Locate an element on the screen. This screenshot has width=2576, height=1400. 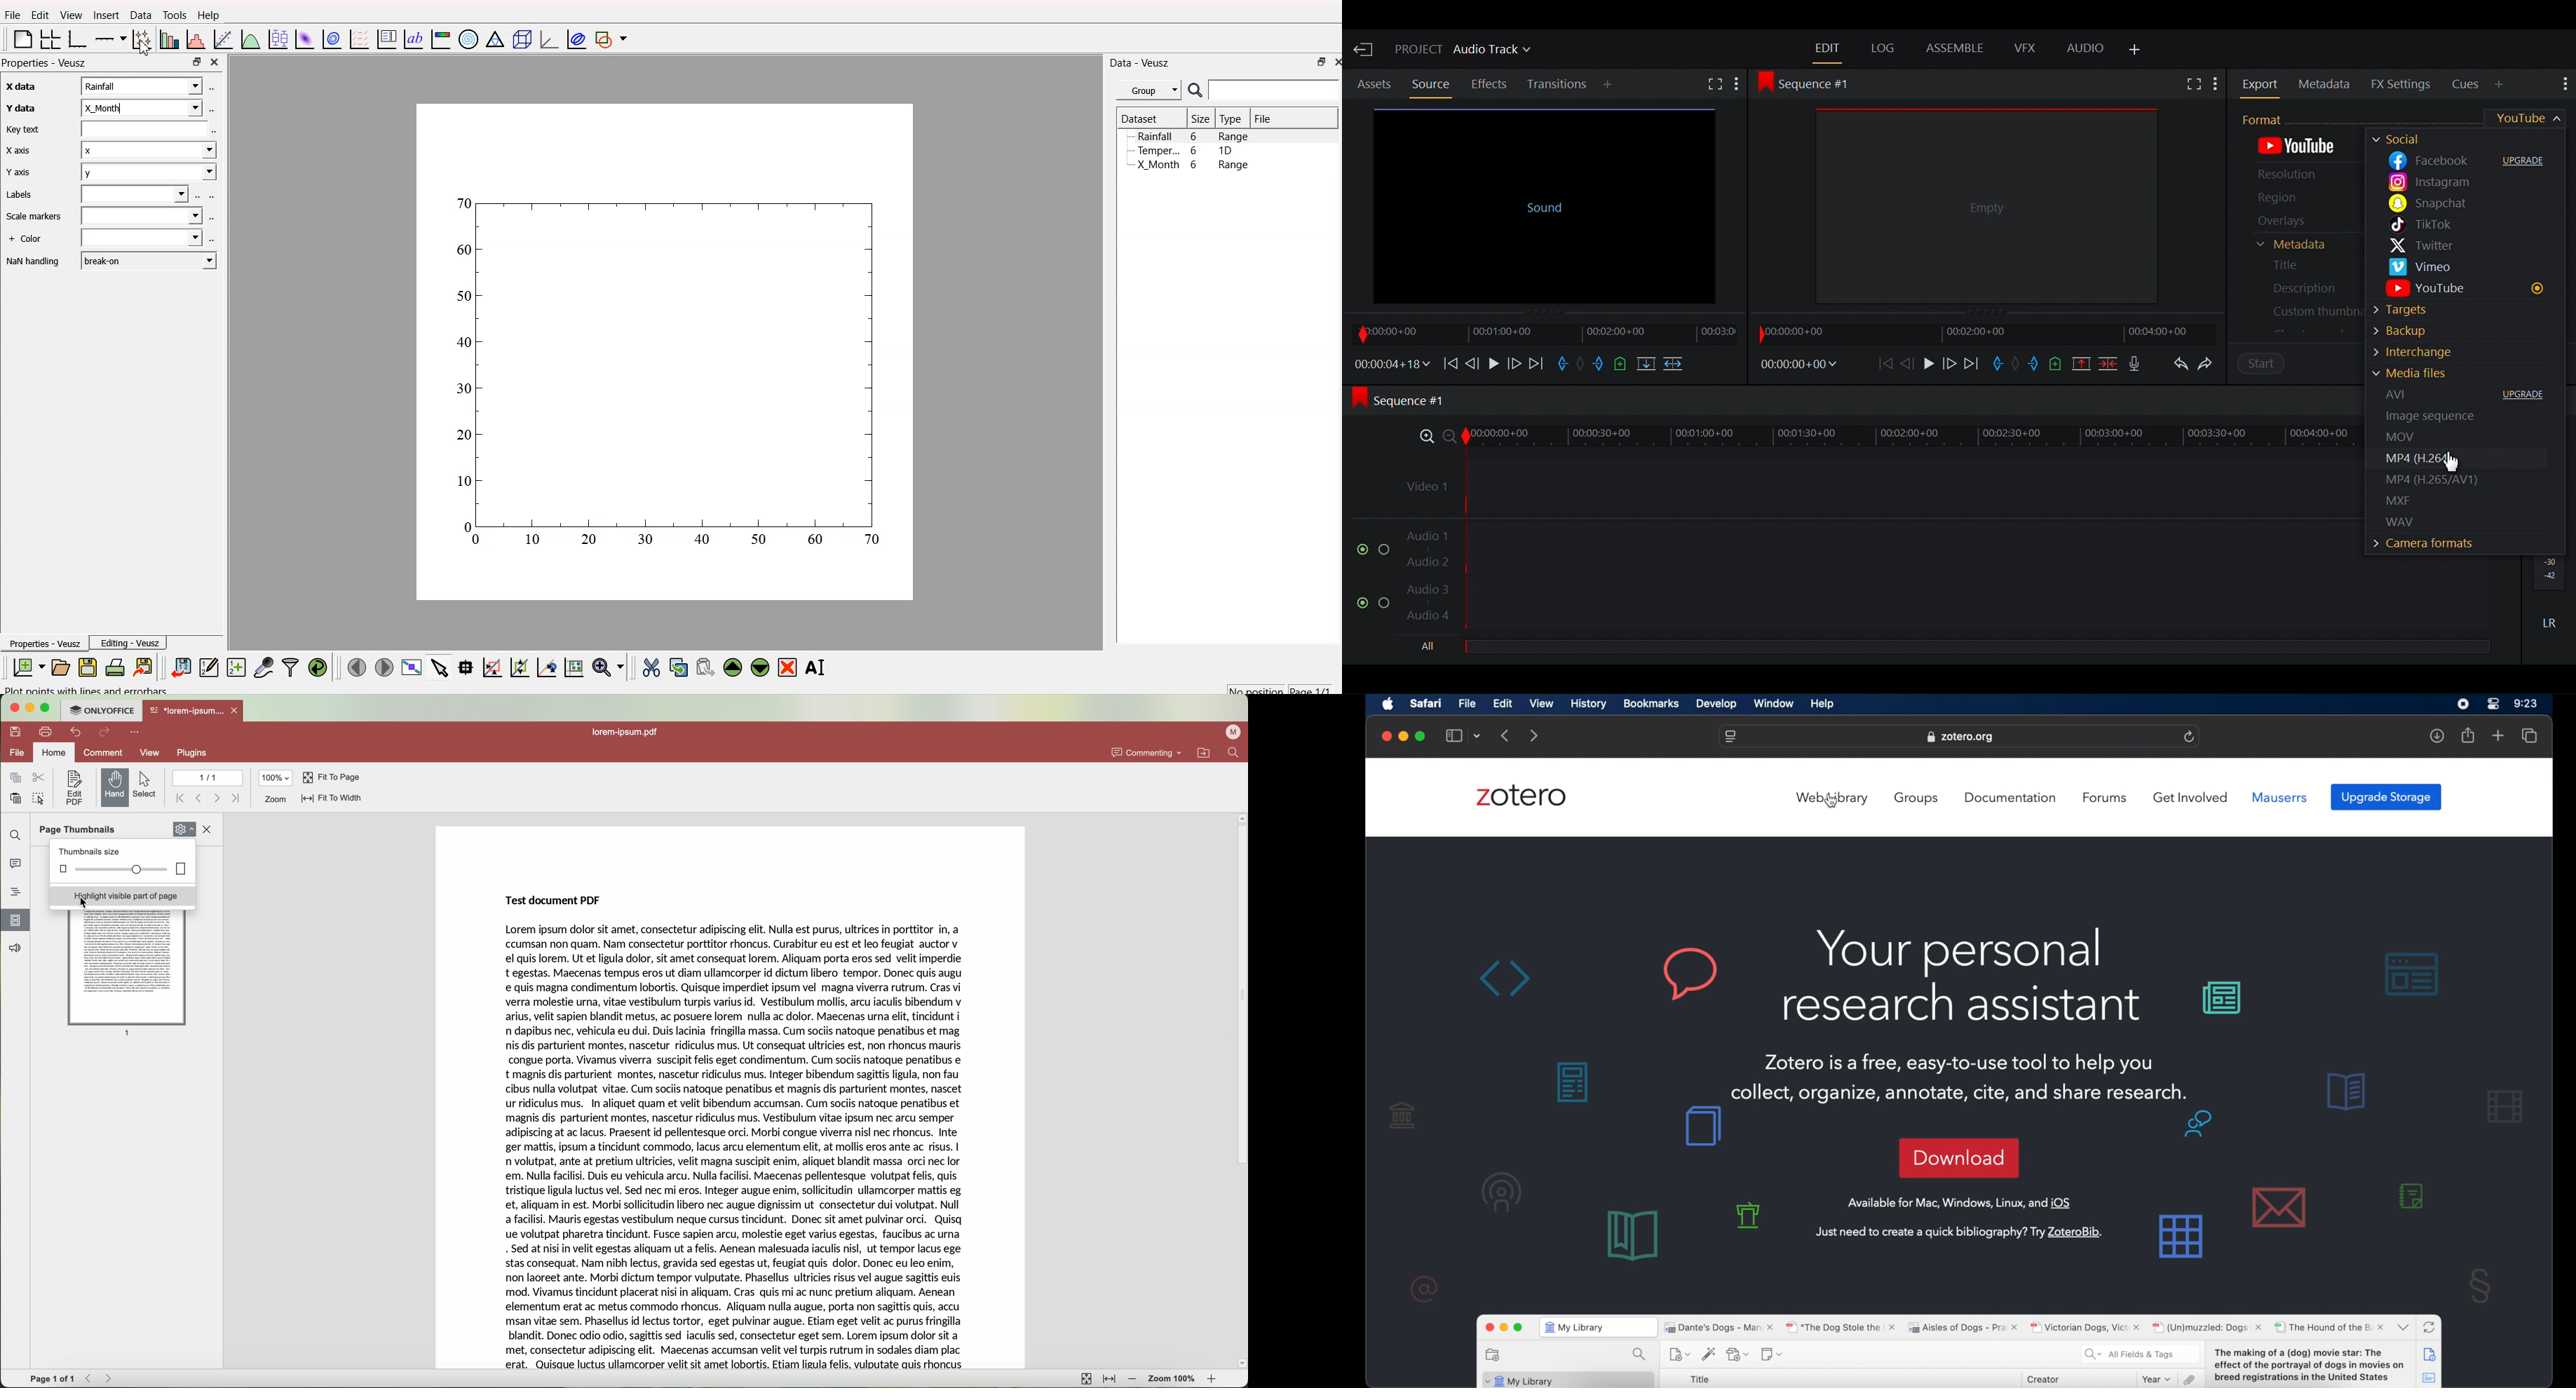
Description is located at coordinates (2303, 287).